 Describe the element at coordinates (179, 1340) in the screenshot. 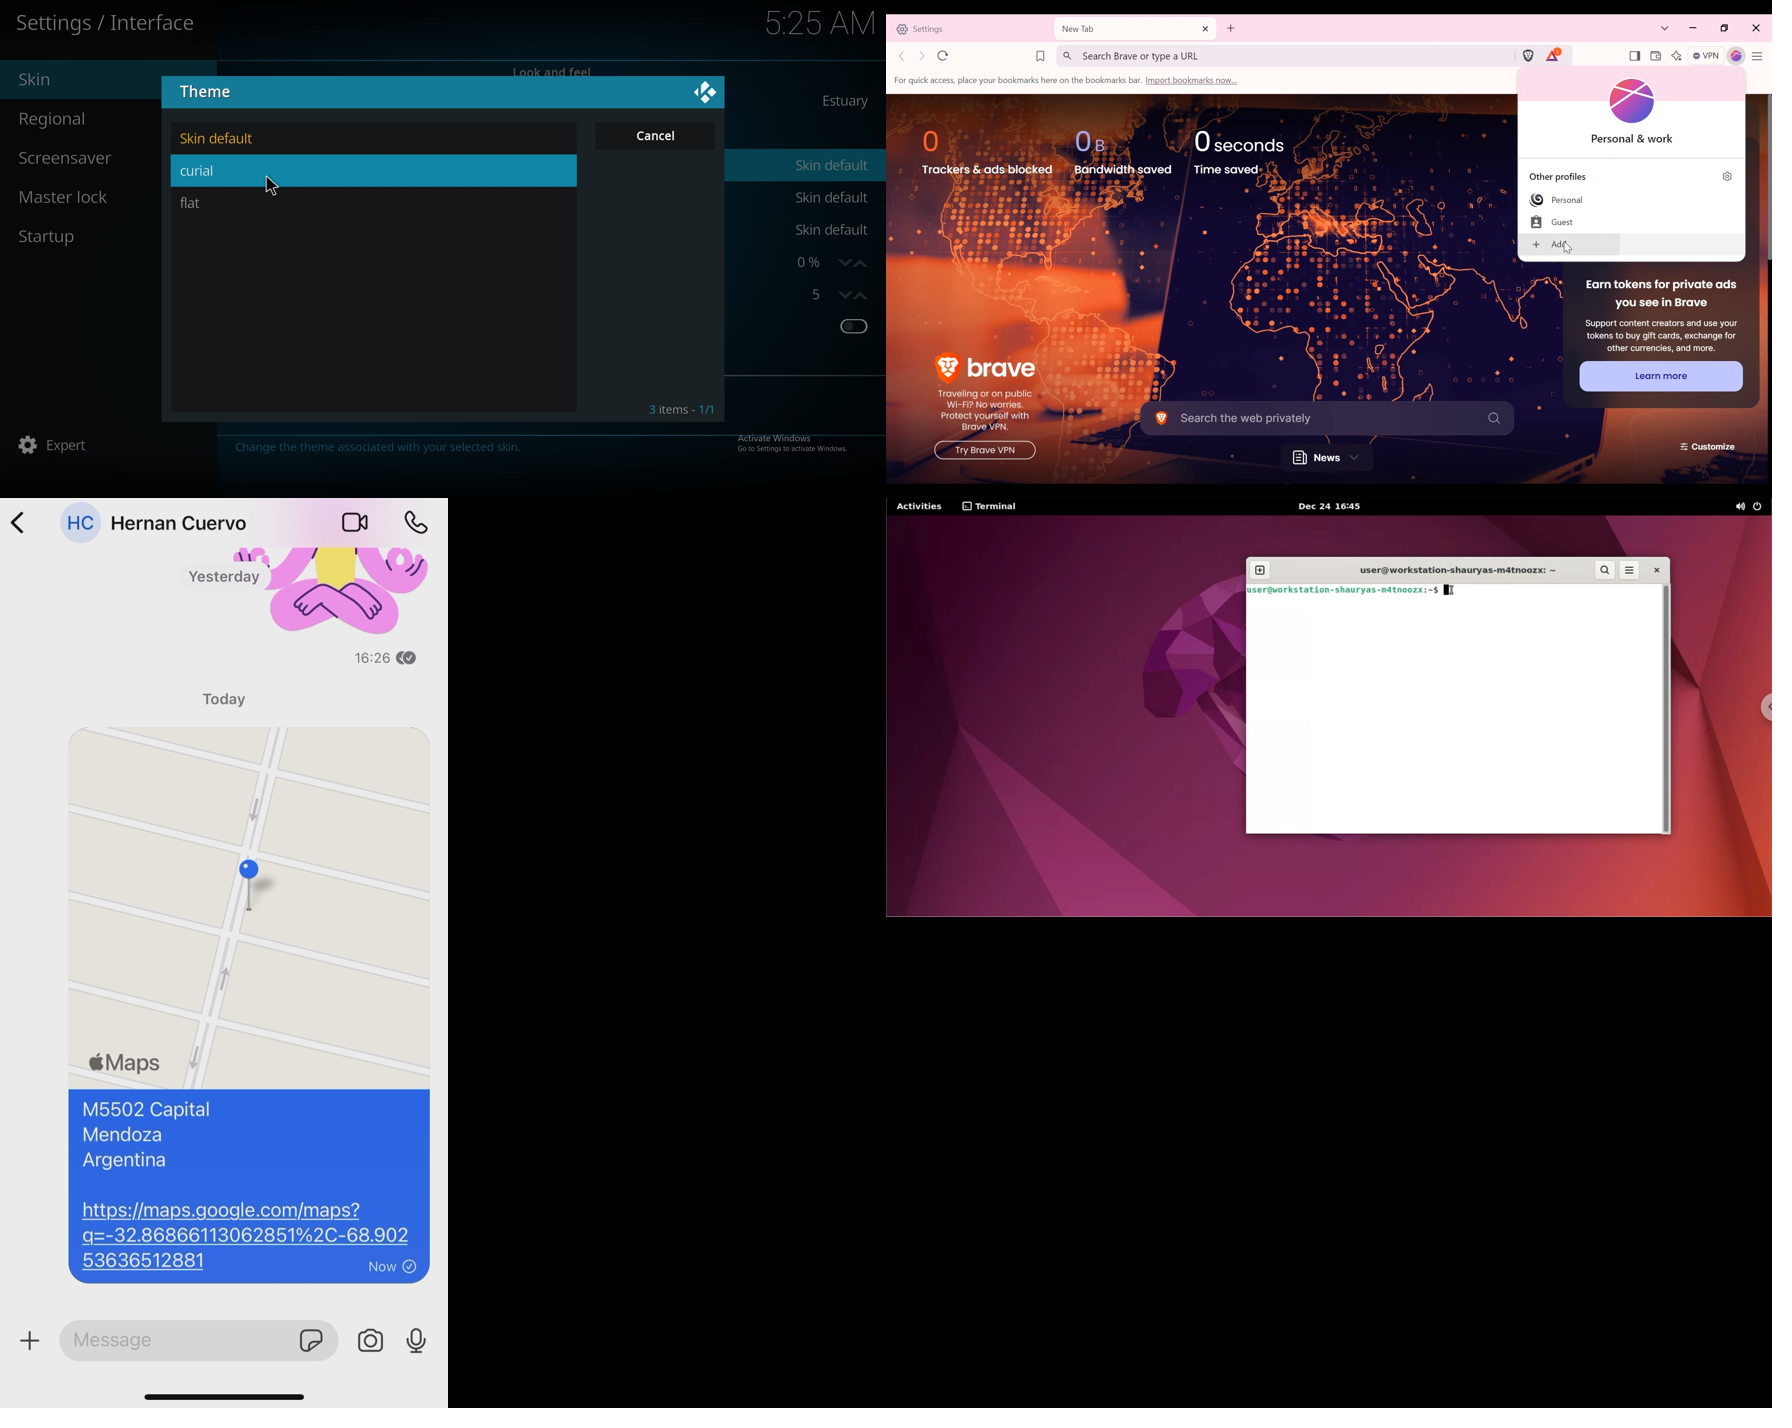

I see `message bar` at that location.